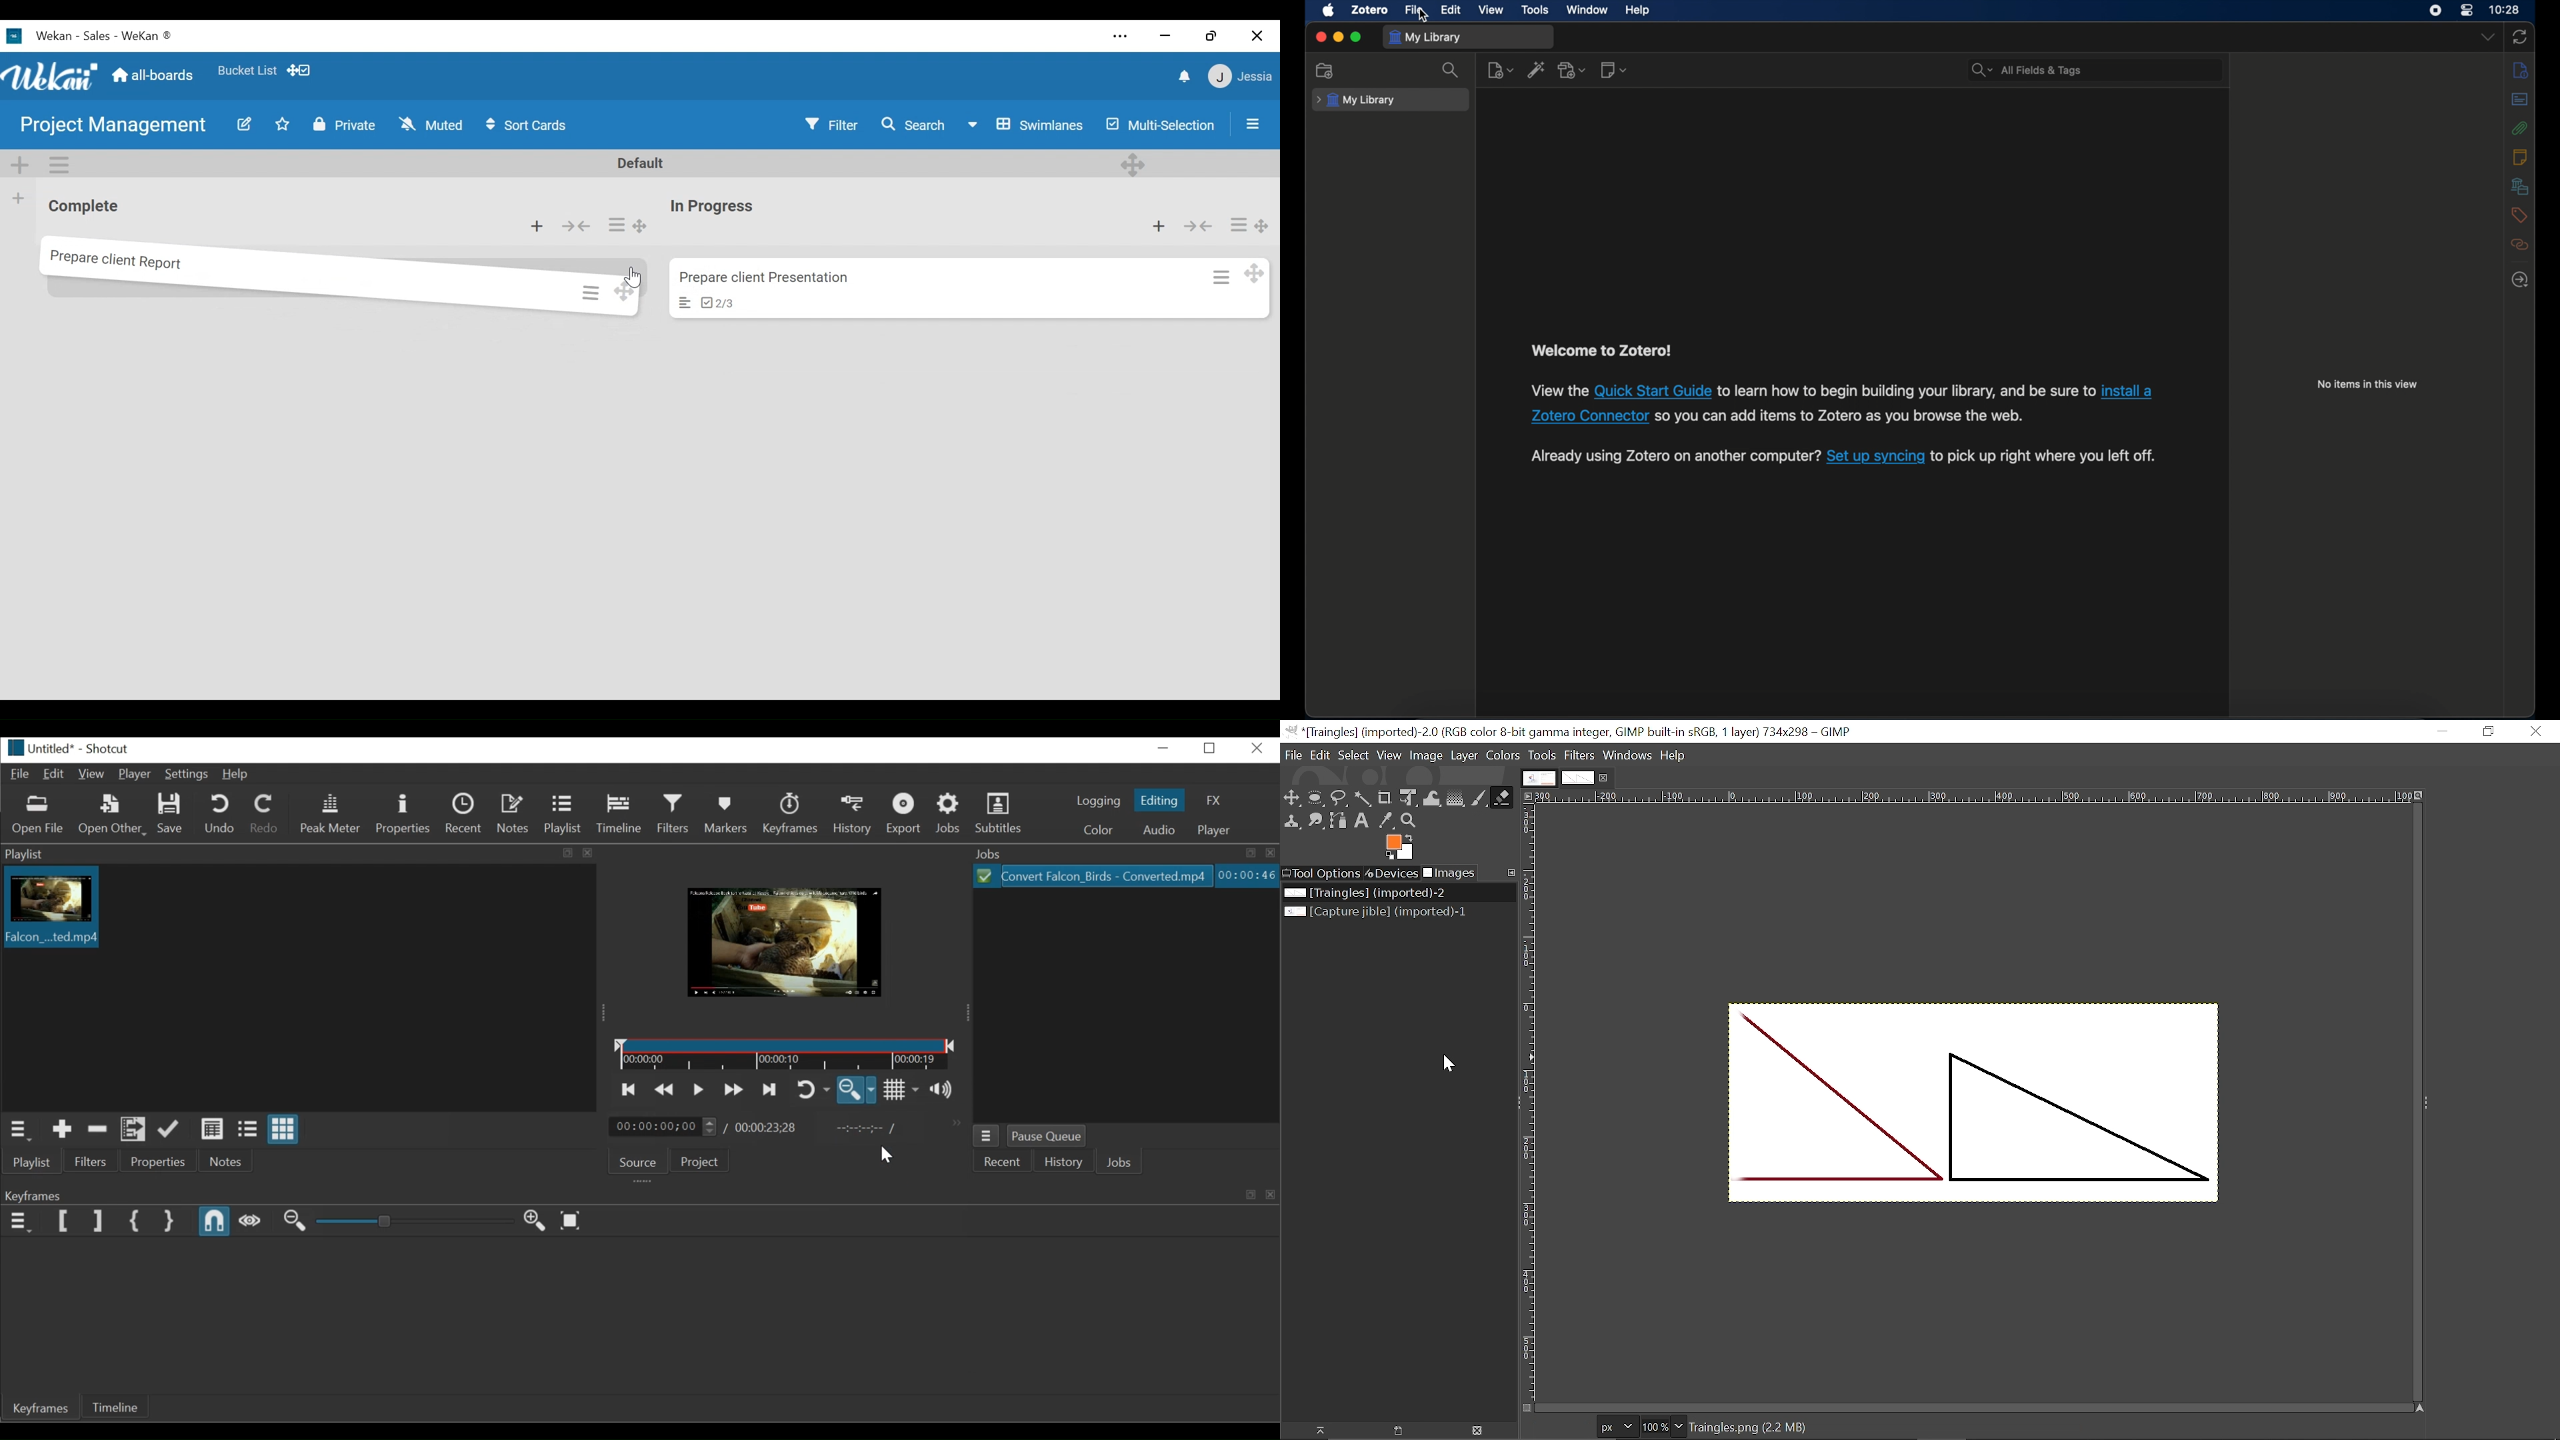 The image size is (2576, 1456). What do you see at coordinates (465, 813) in the screenshot?
I see `Recent` at bounding box center [465, 813].